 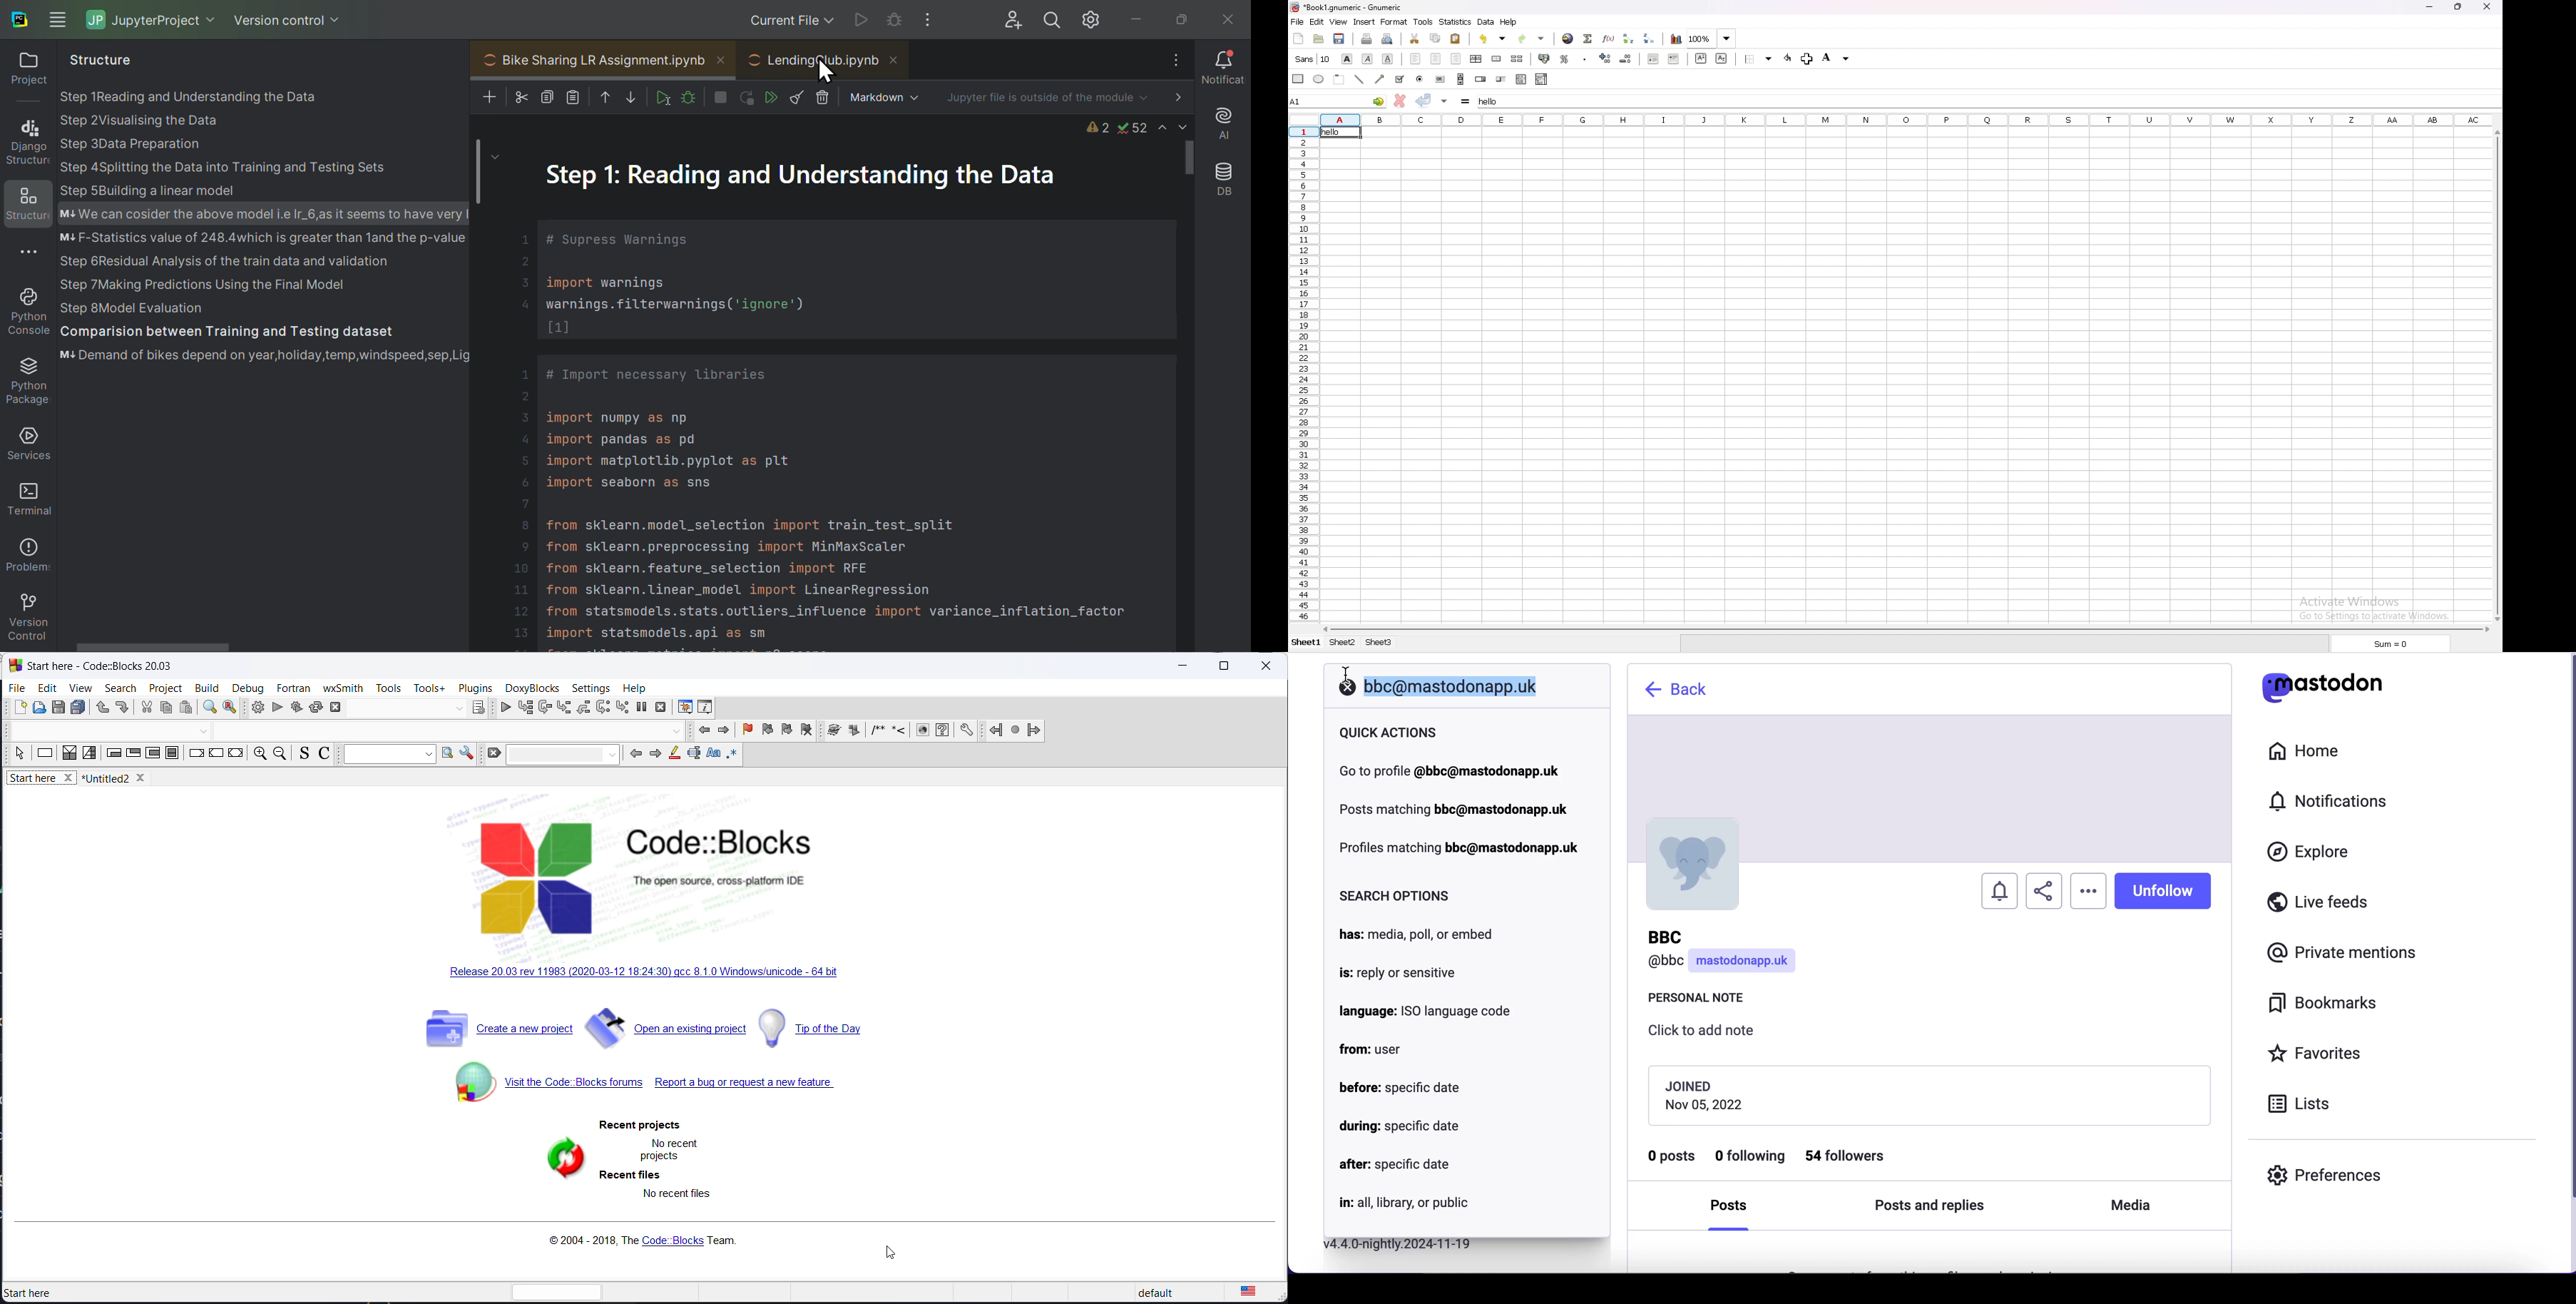 What do you see at coordinates (25, 312) in the screenshot?
I see `Python console` at bounding box center [25, 312].